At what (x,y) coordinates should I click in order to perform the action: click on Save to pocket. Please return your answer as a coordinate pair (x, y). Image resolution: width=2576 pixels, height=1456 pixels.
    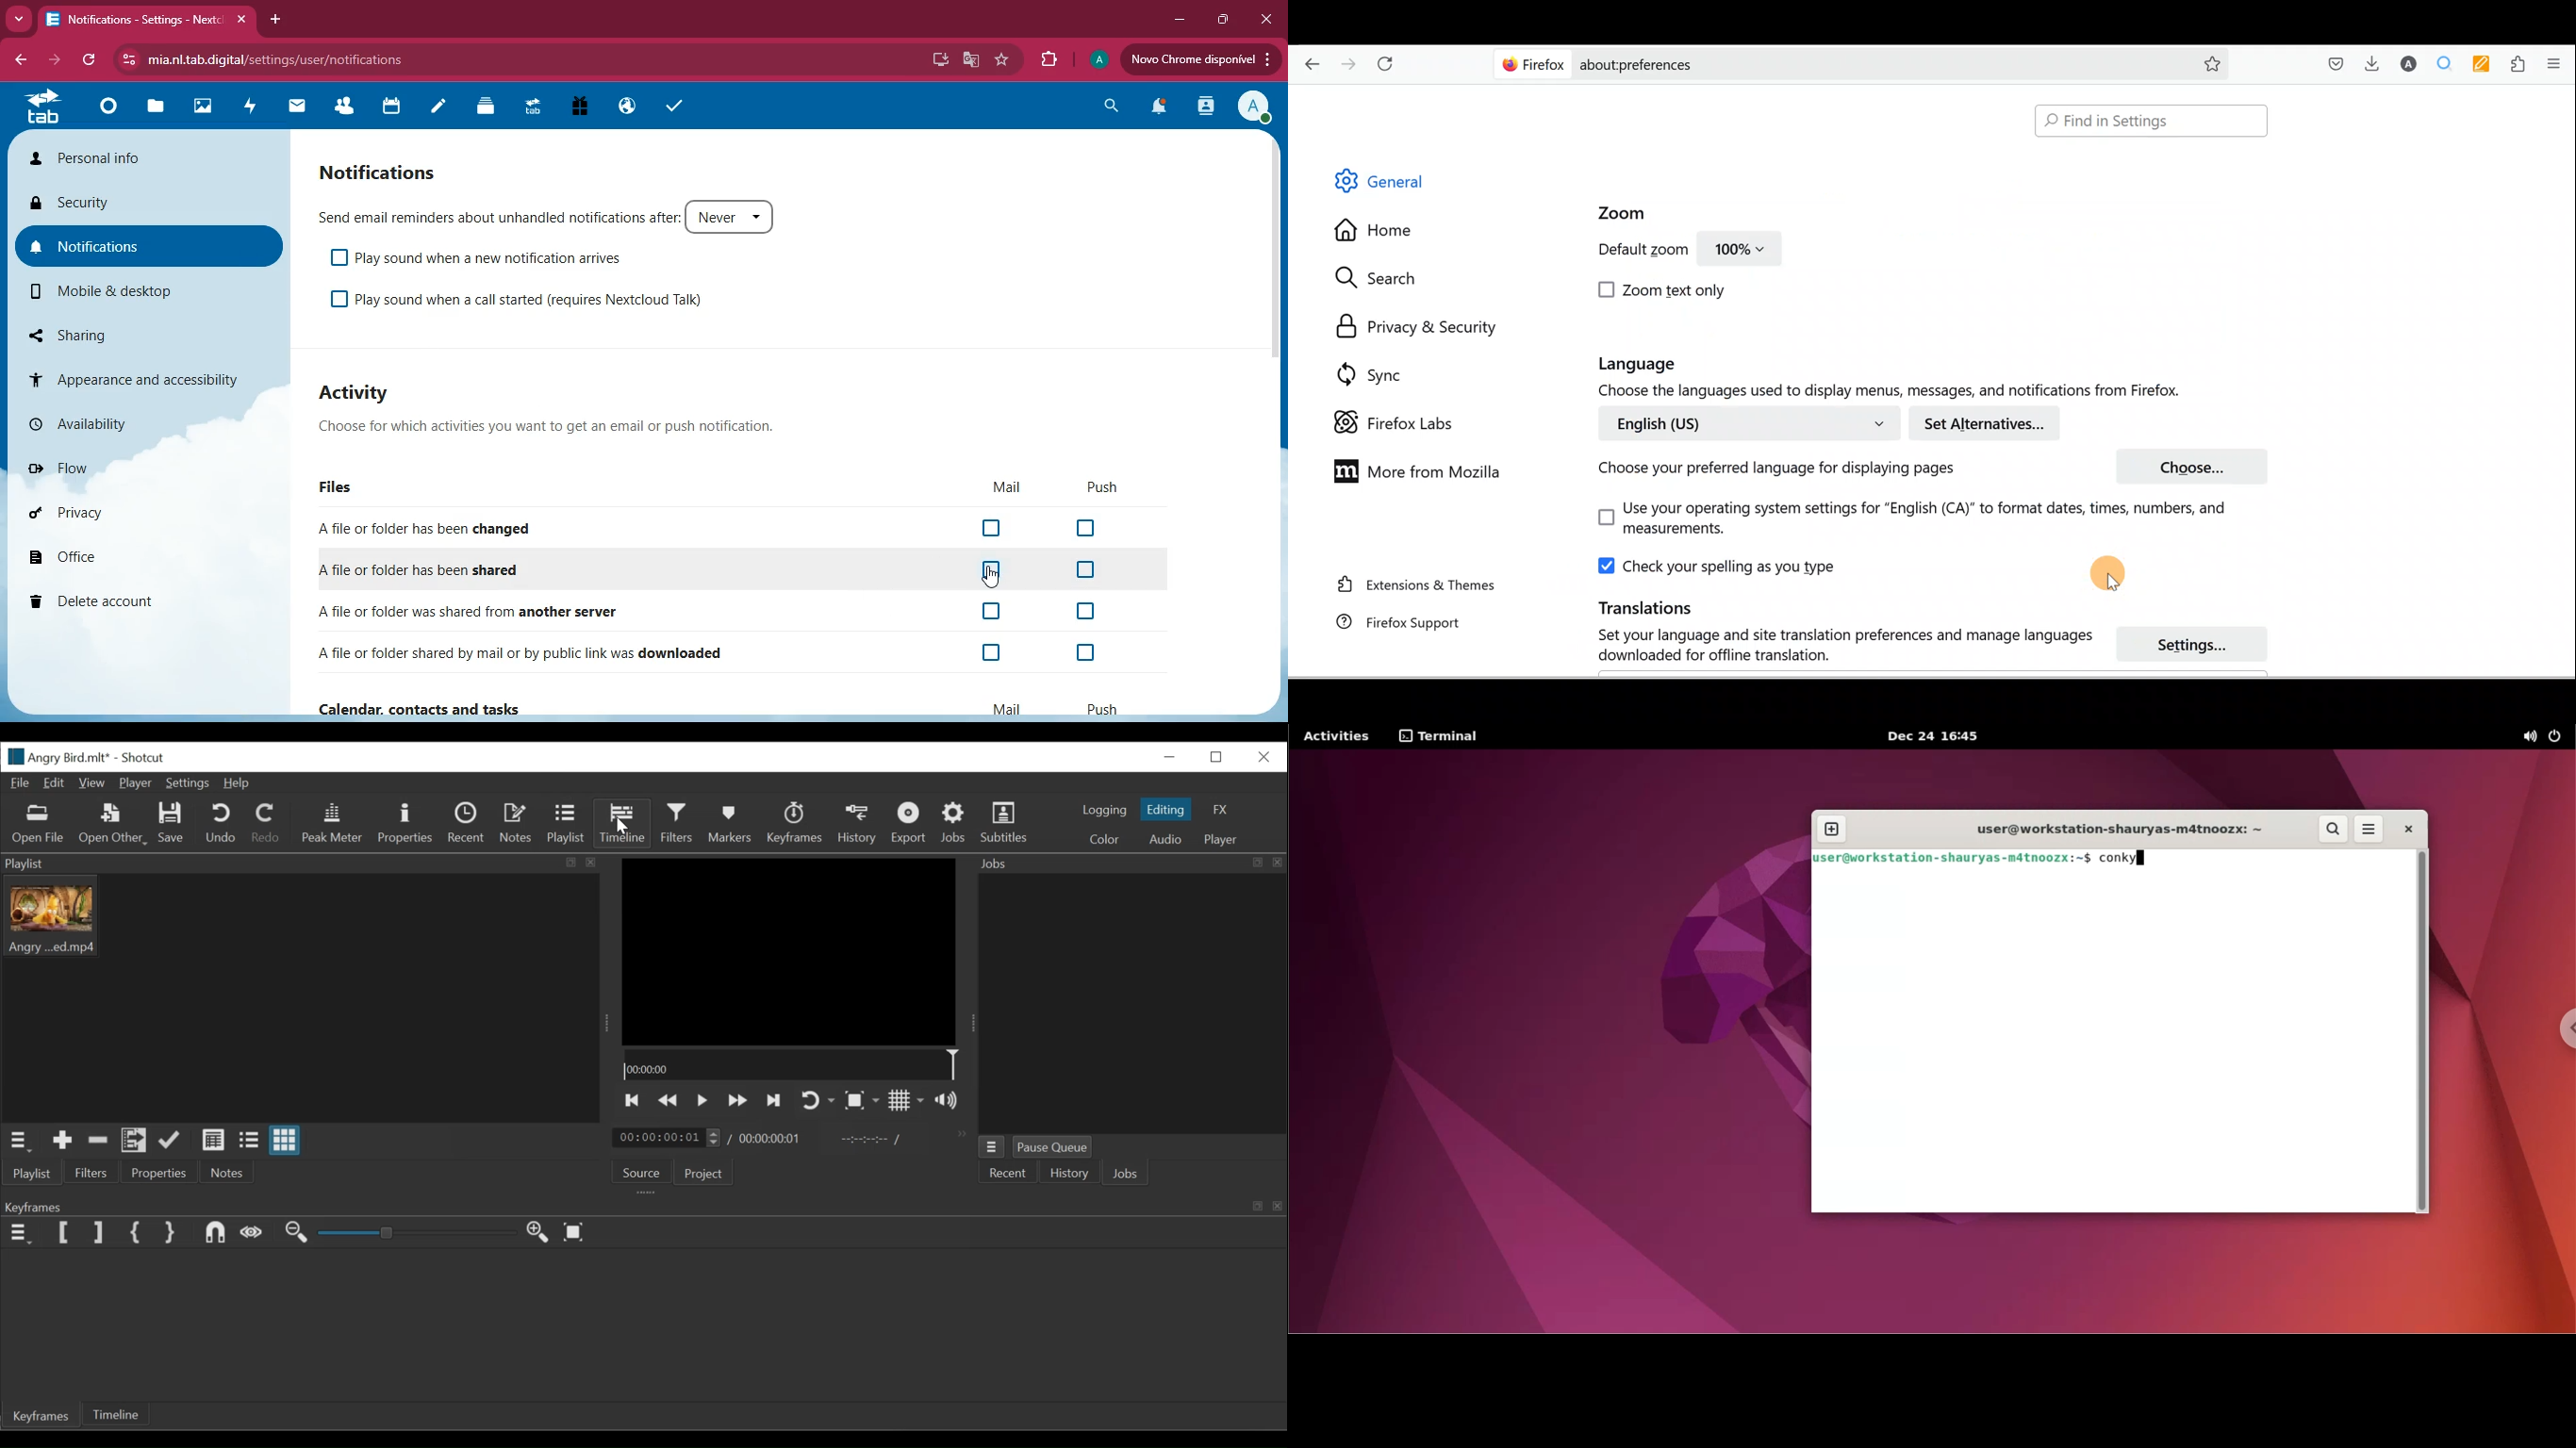
    Looking at the image, I should click on (2331, 64).